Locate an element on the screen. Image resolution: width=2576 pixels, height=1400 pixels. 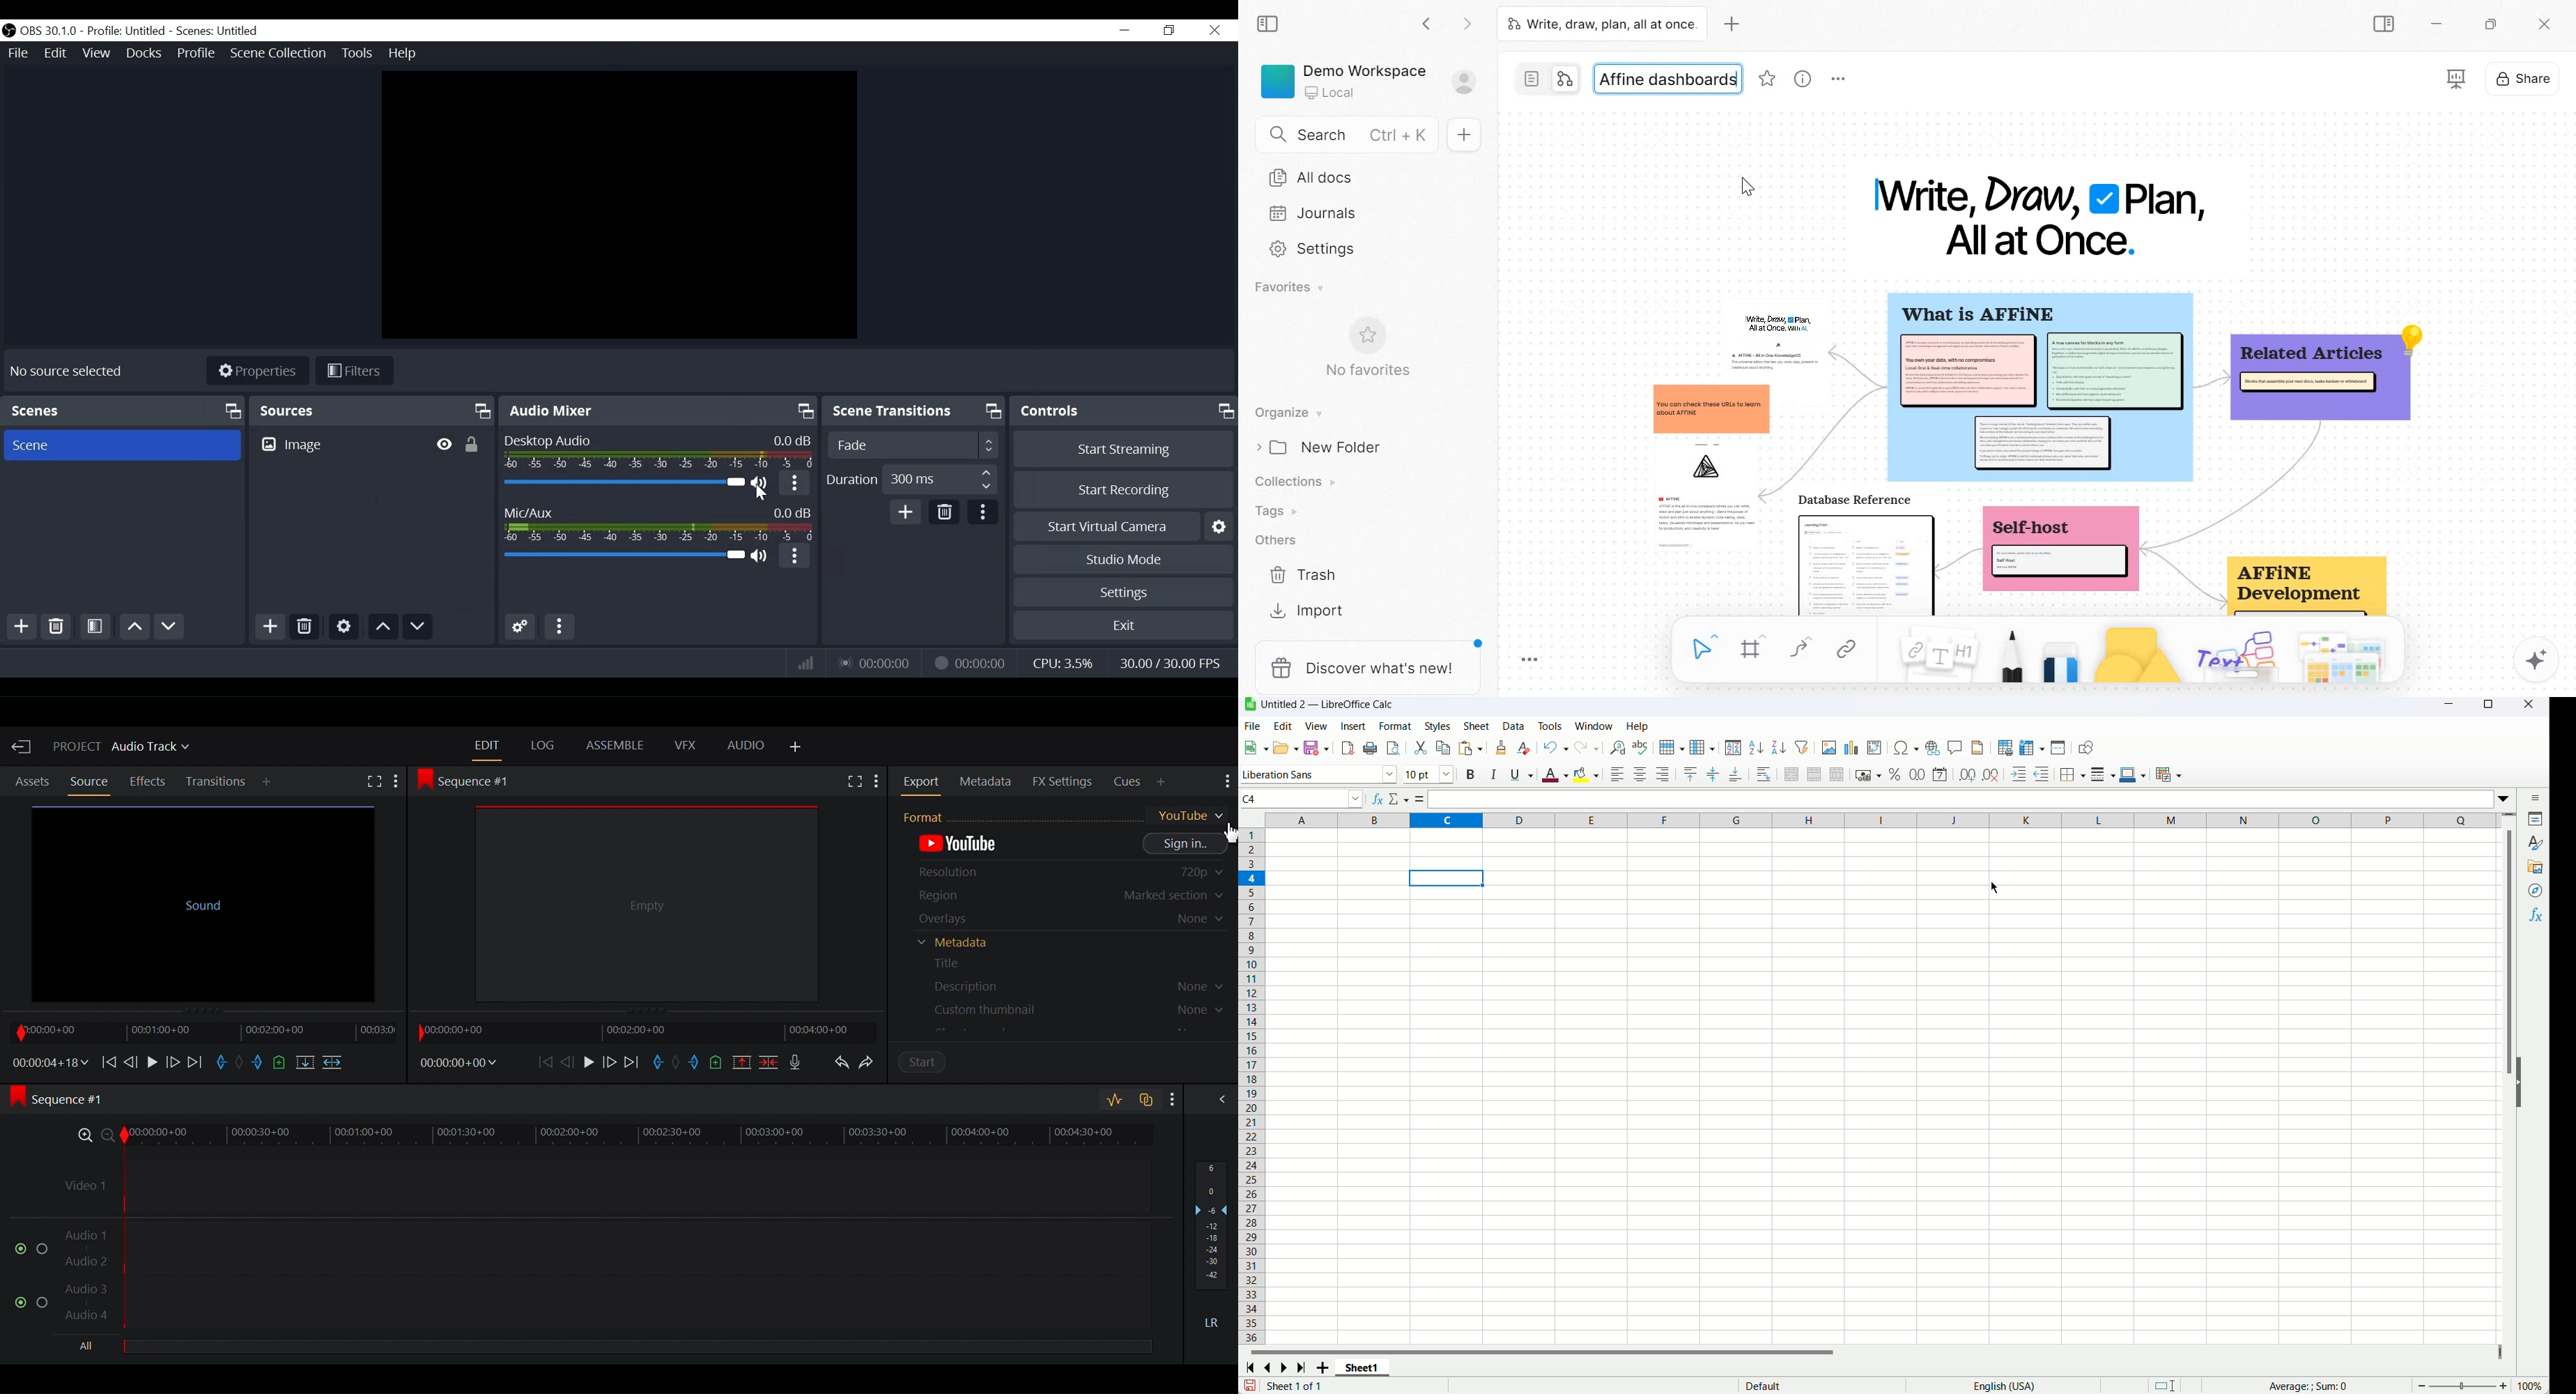
Format as number is located at coordinates (1917, 774).